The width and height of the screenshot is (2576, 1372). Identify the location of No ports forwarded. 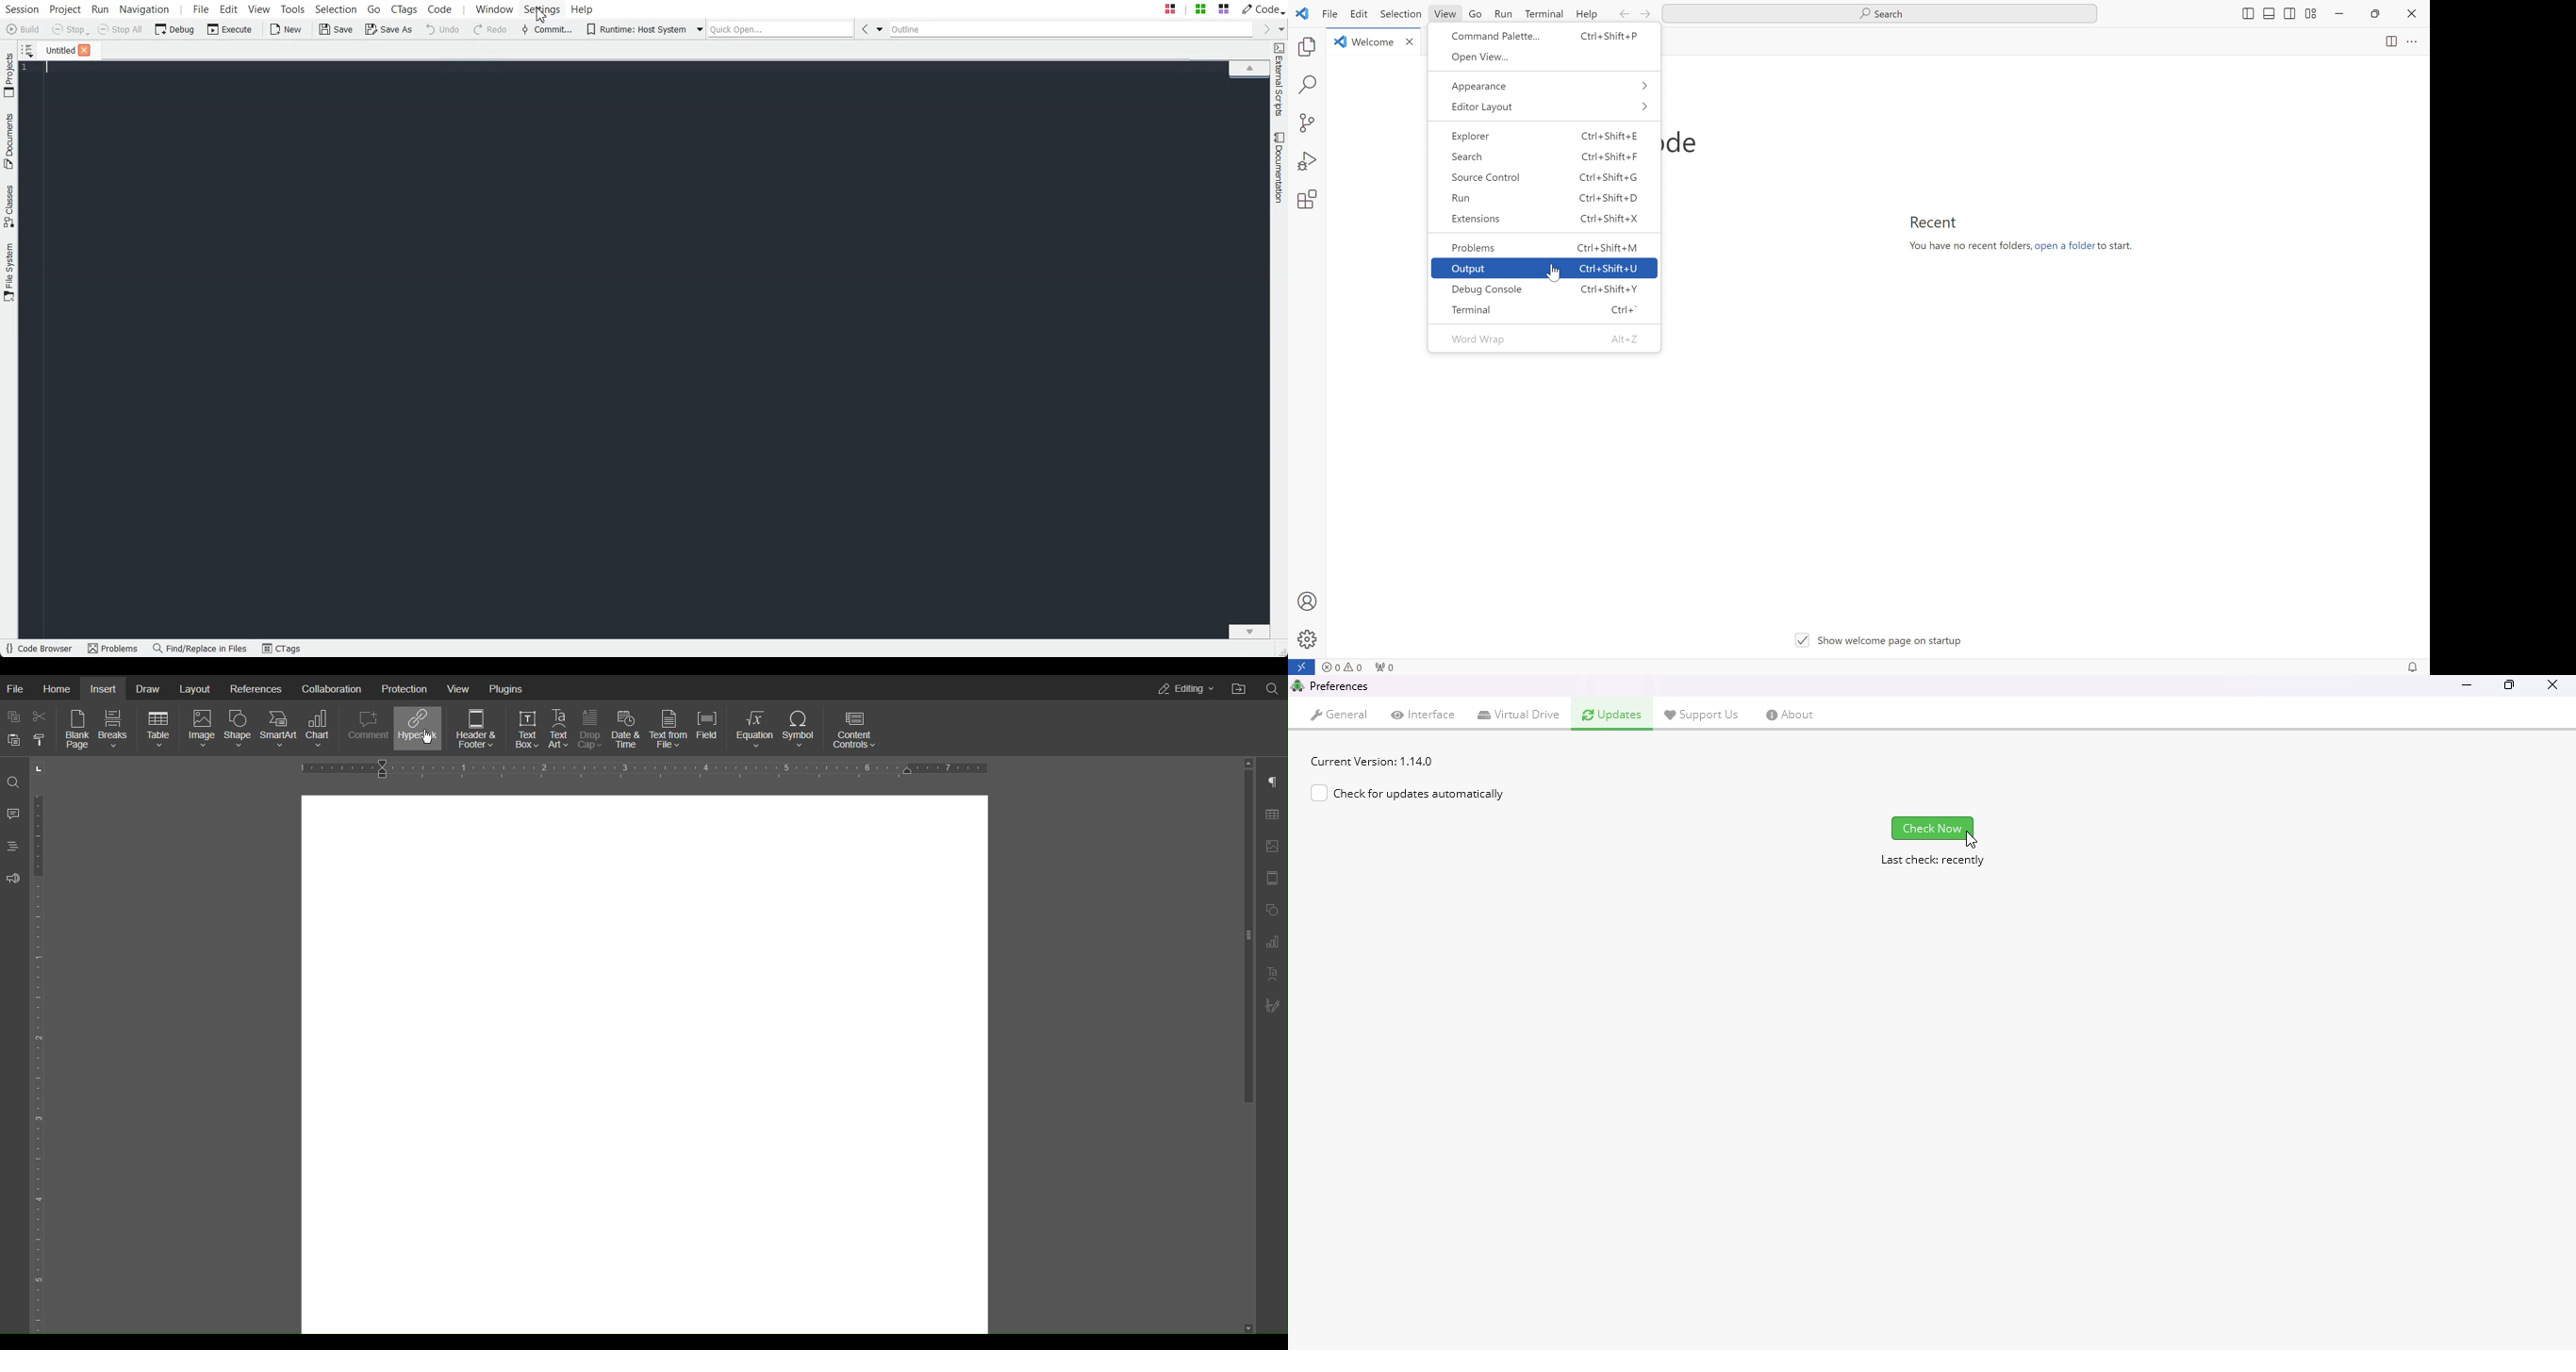
(1385, 666).